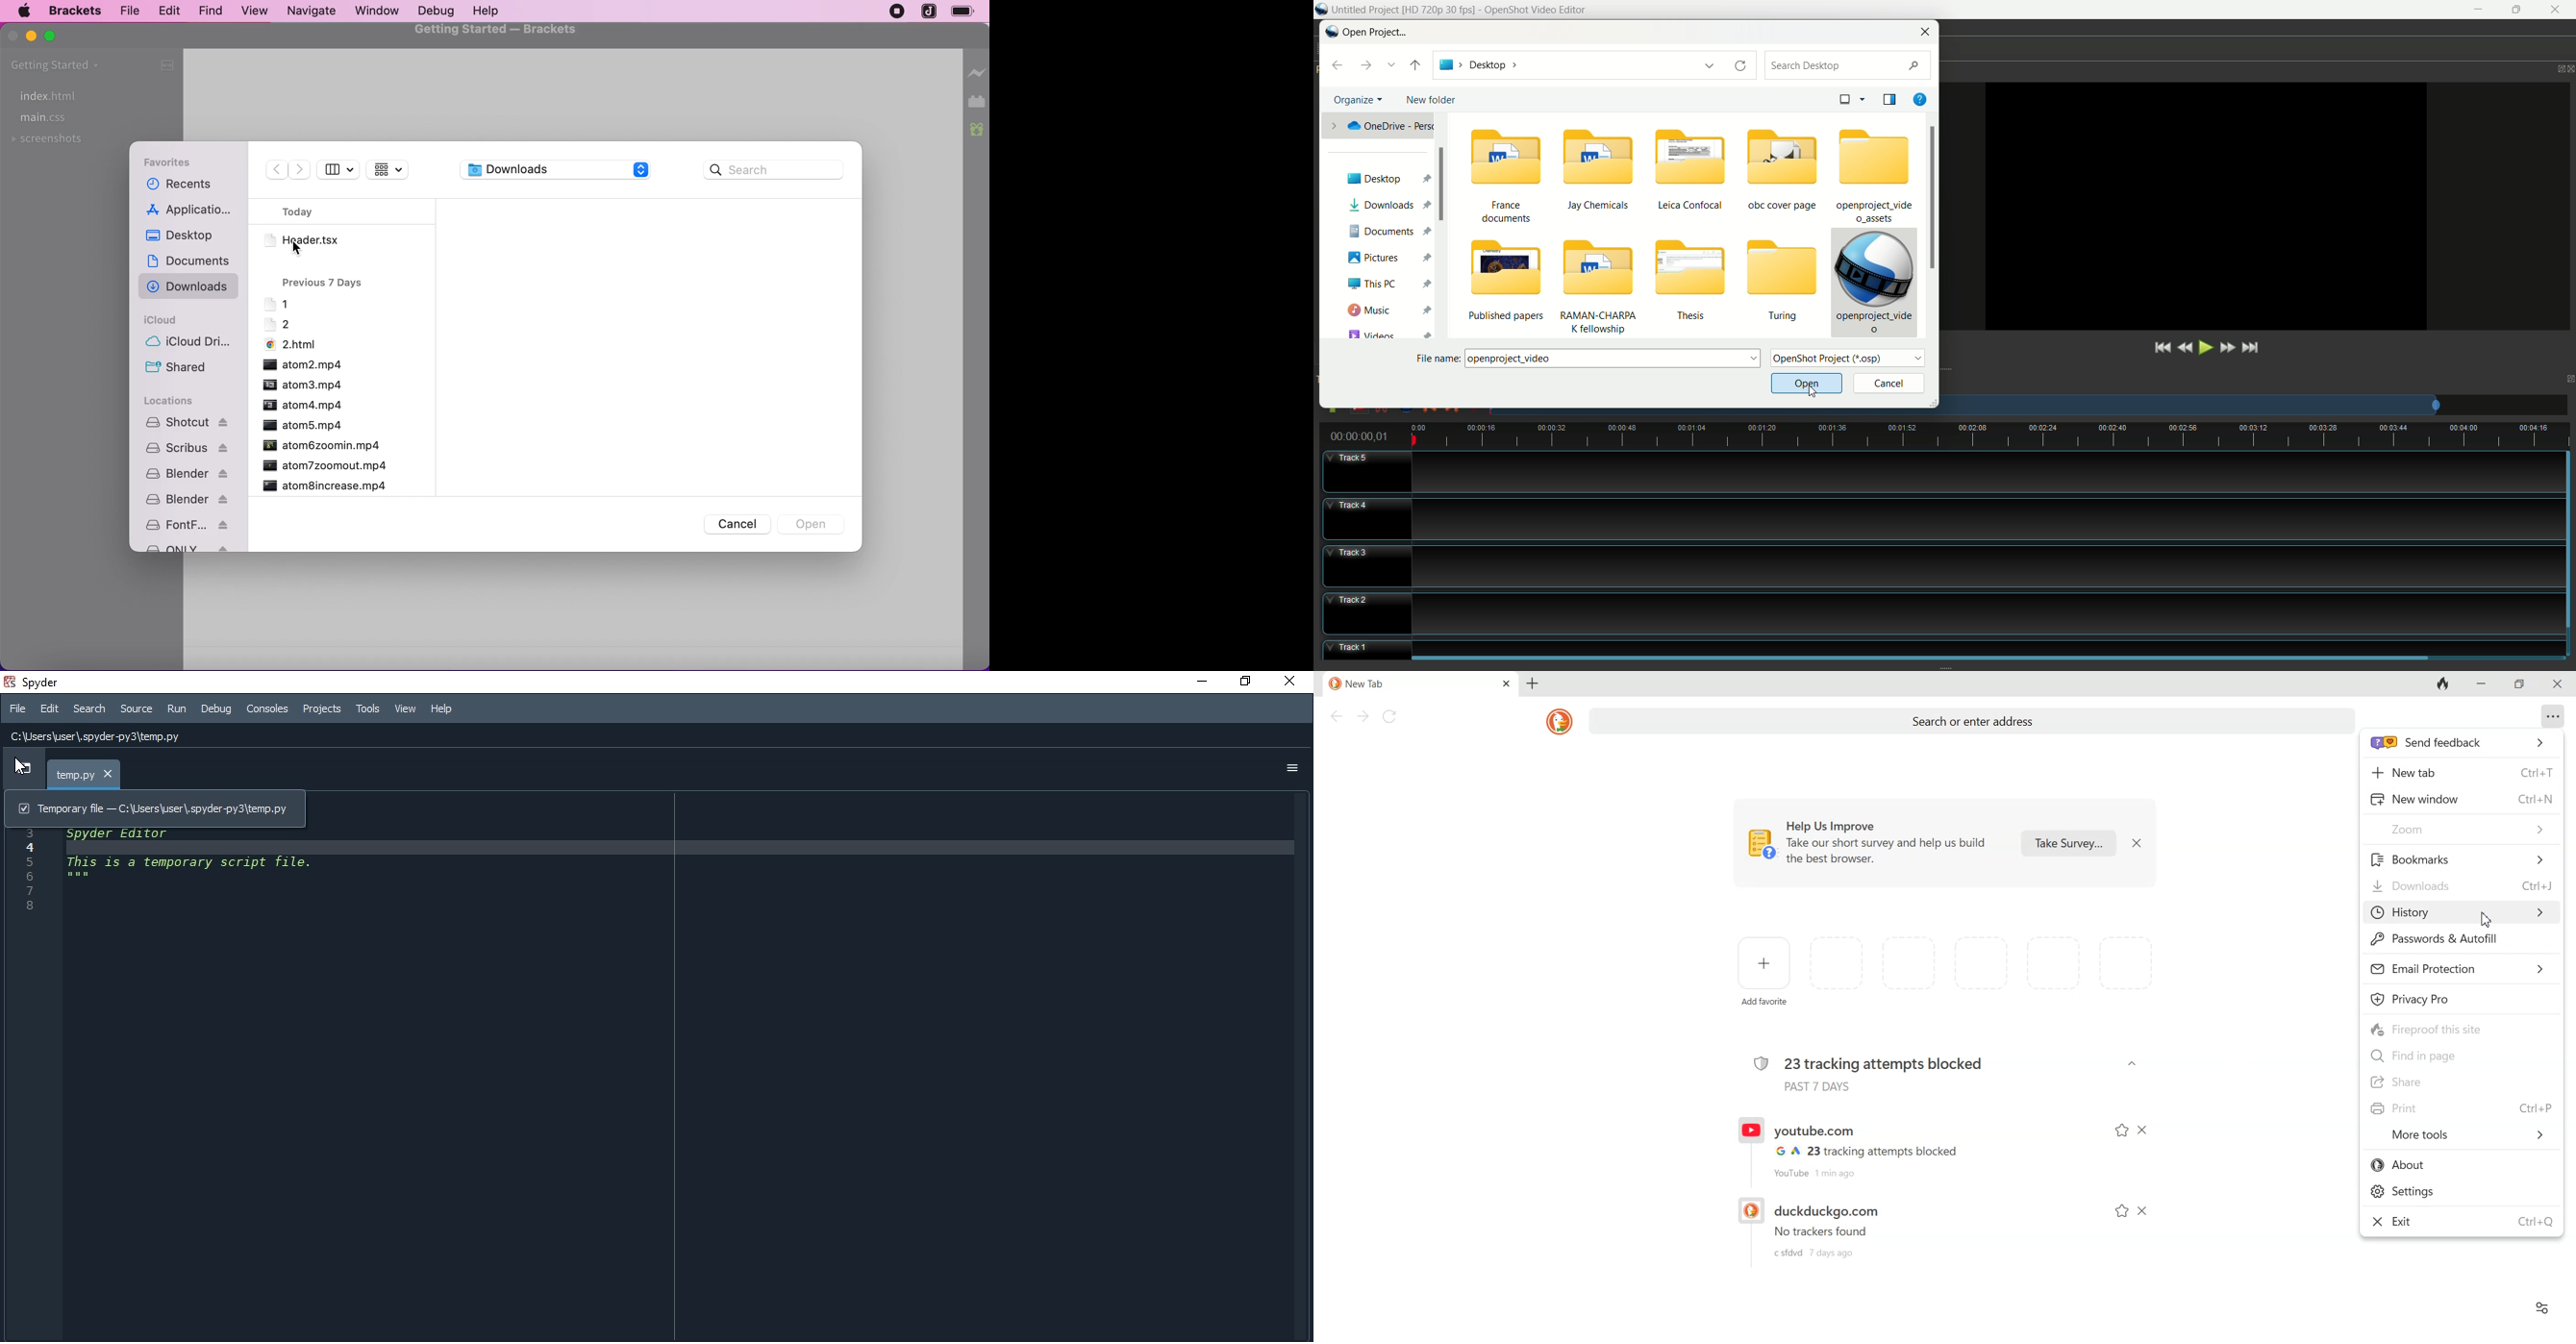  What do you see at coordinates (266, 708) in the screenshot?
I see `Consoles` at bounding box center [266, 708].